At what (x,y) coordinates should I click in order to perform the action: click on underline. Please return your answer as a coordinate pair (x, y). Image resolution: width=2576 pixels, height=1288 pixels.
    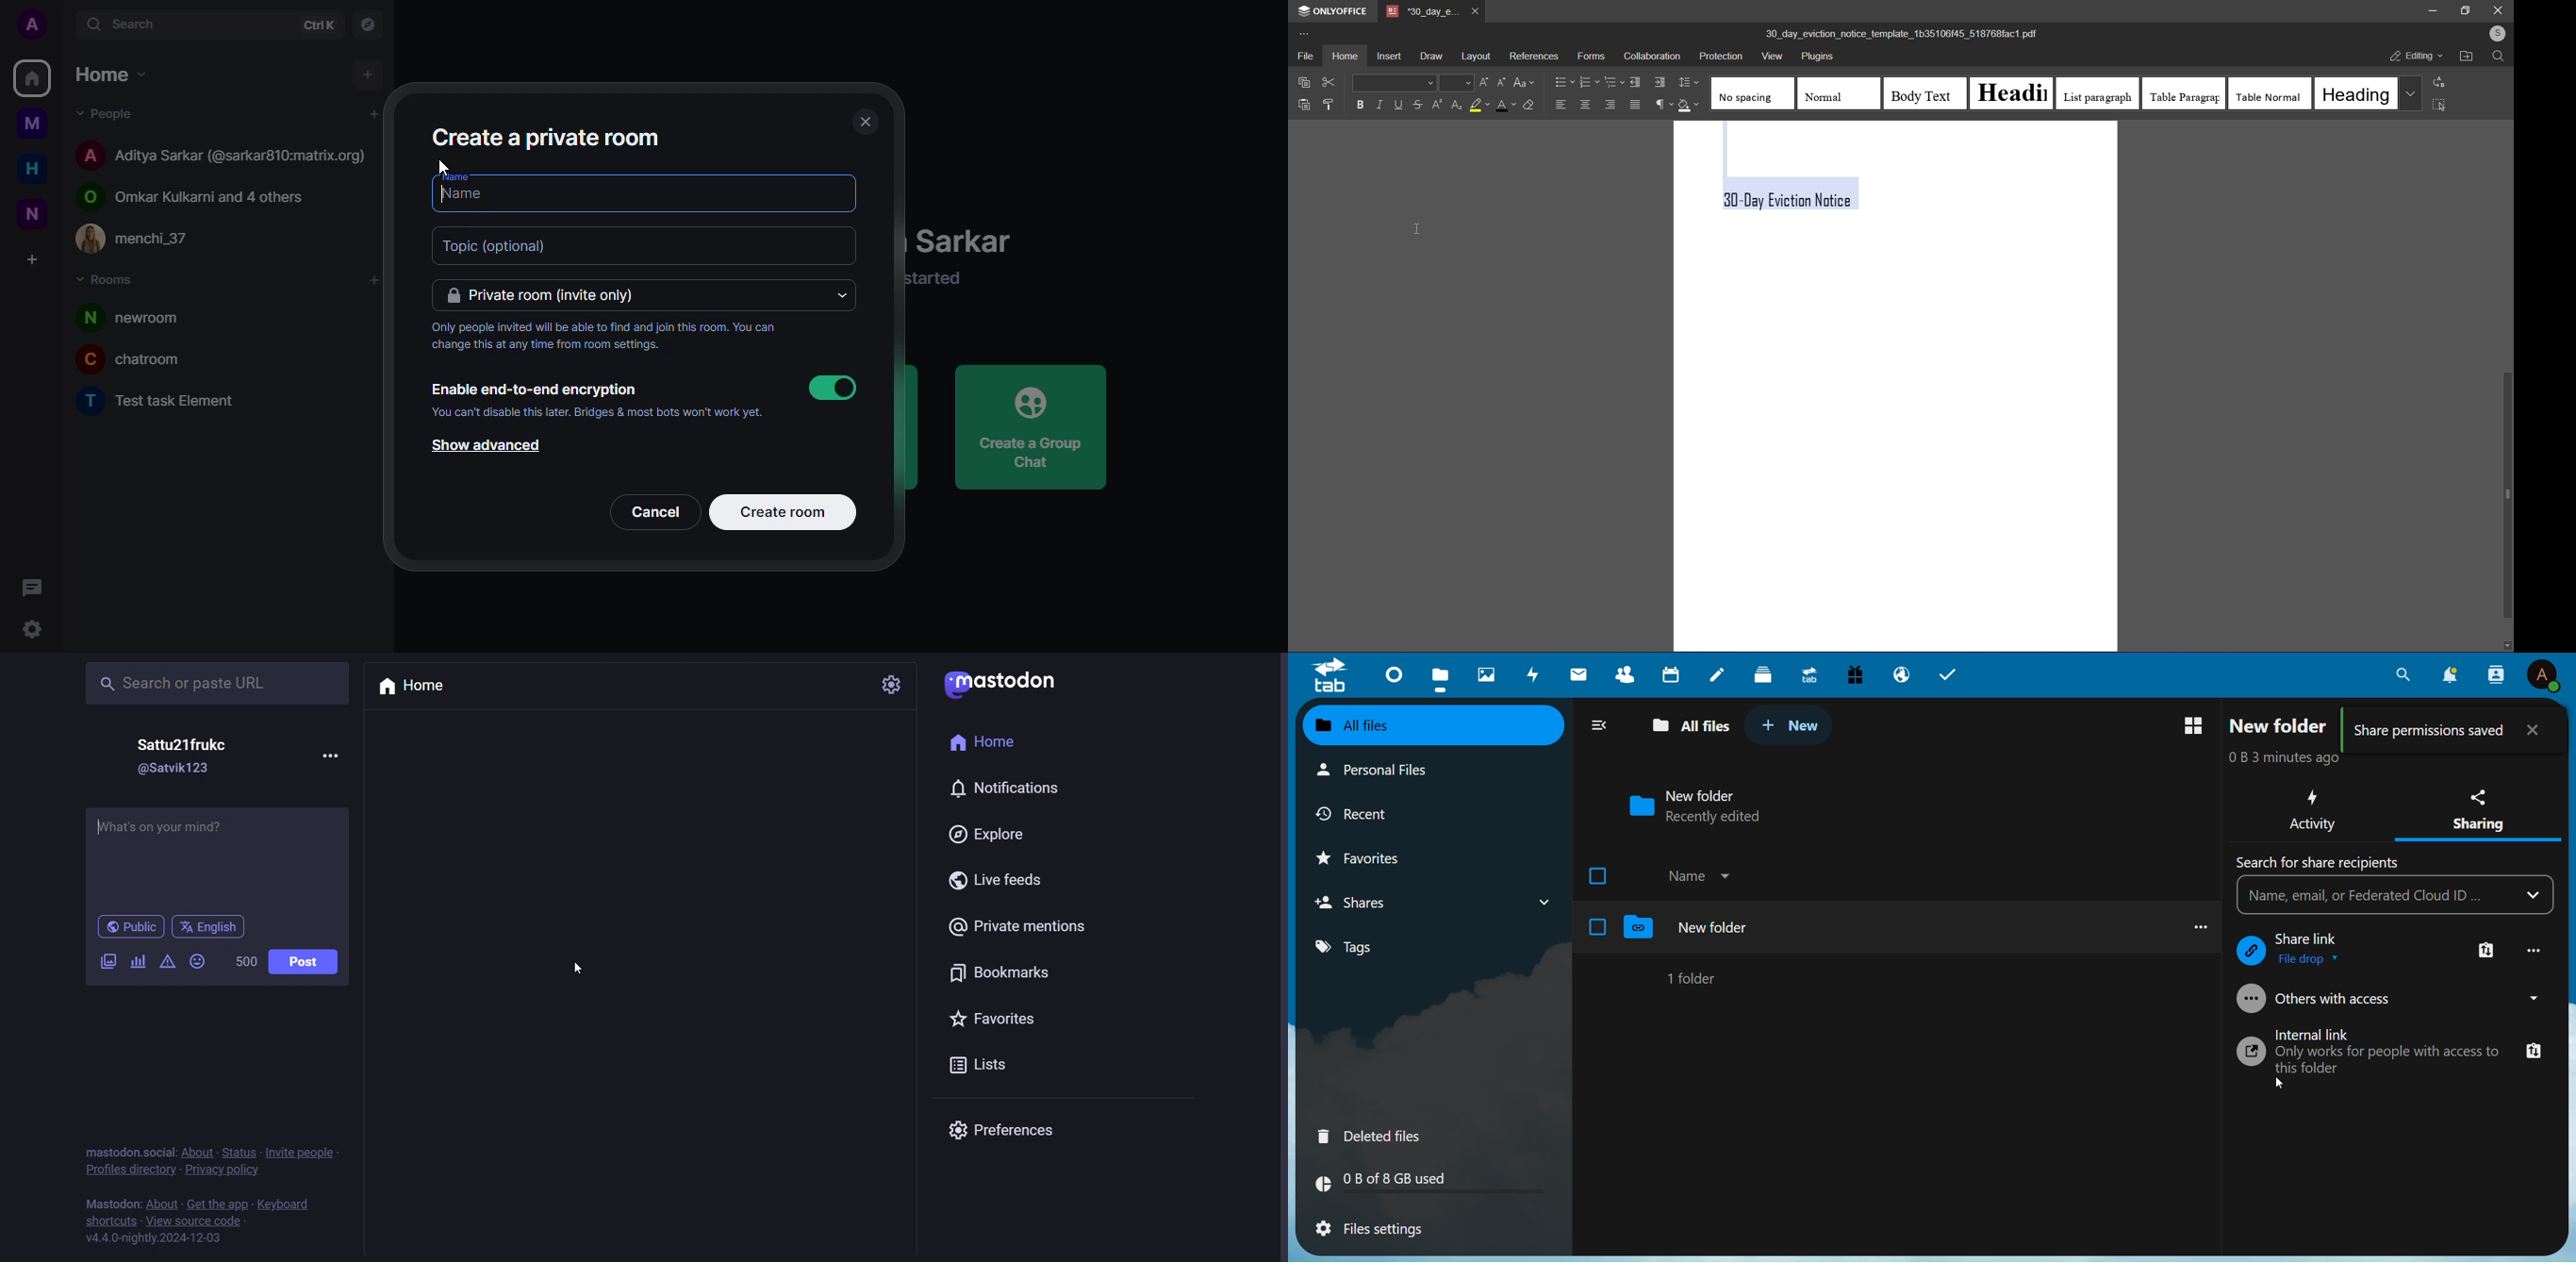
    Looking at the image, I should click on (1398, 103).